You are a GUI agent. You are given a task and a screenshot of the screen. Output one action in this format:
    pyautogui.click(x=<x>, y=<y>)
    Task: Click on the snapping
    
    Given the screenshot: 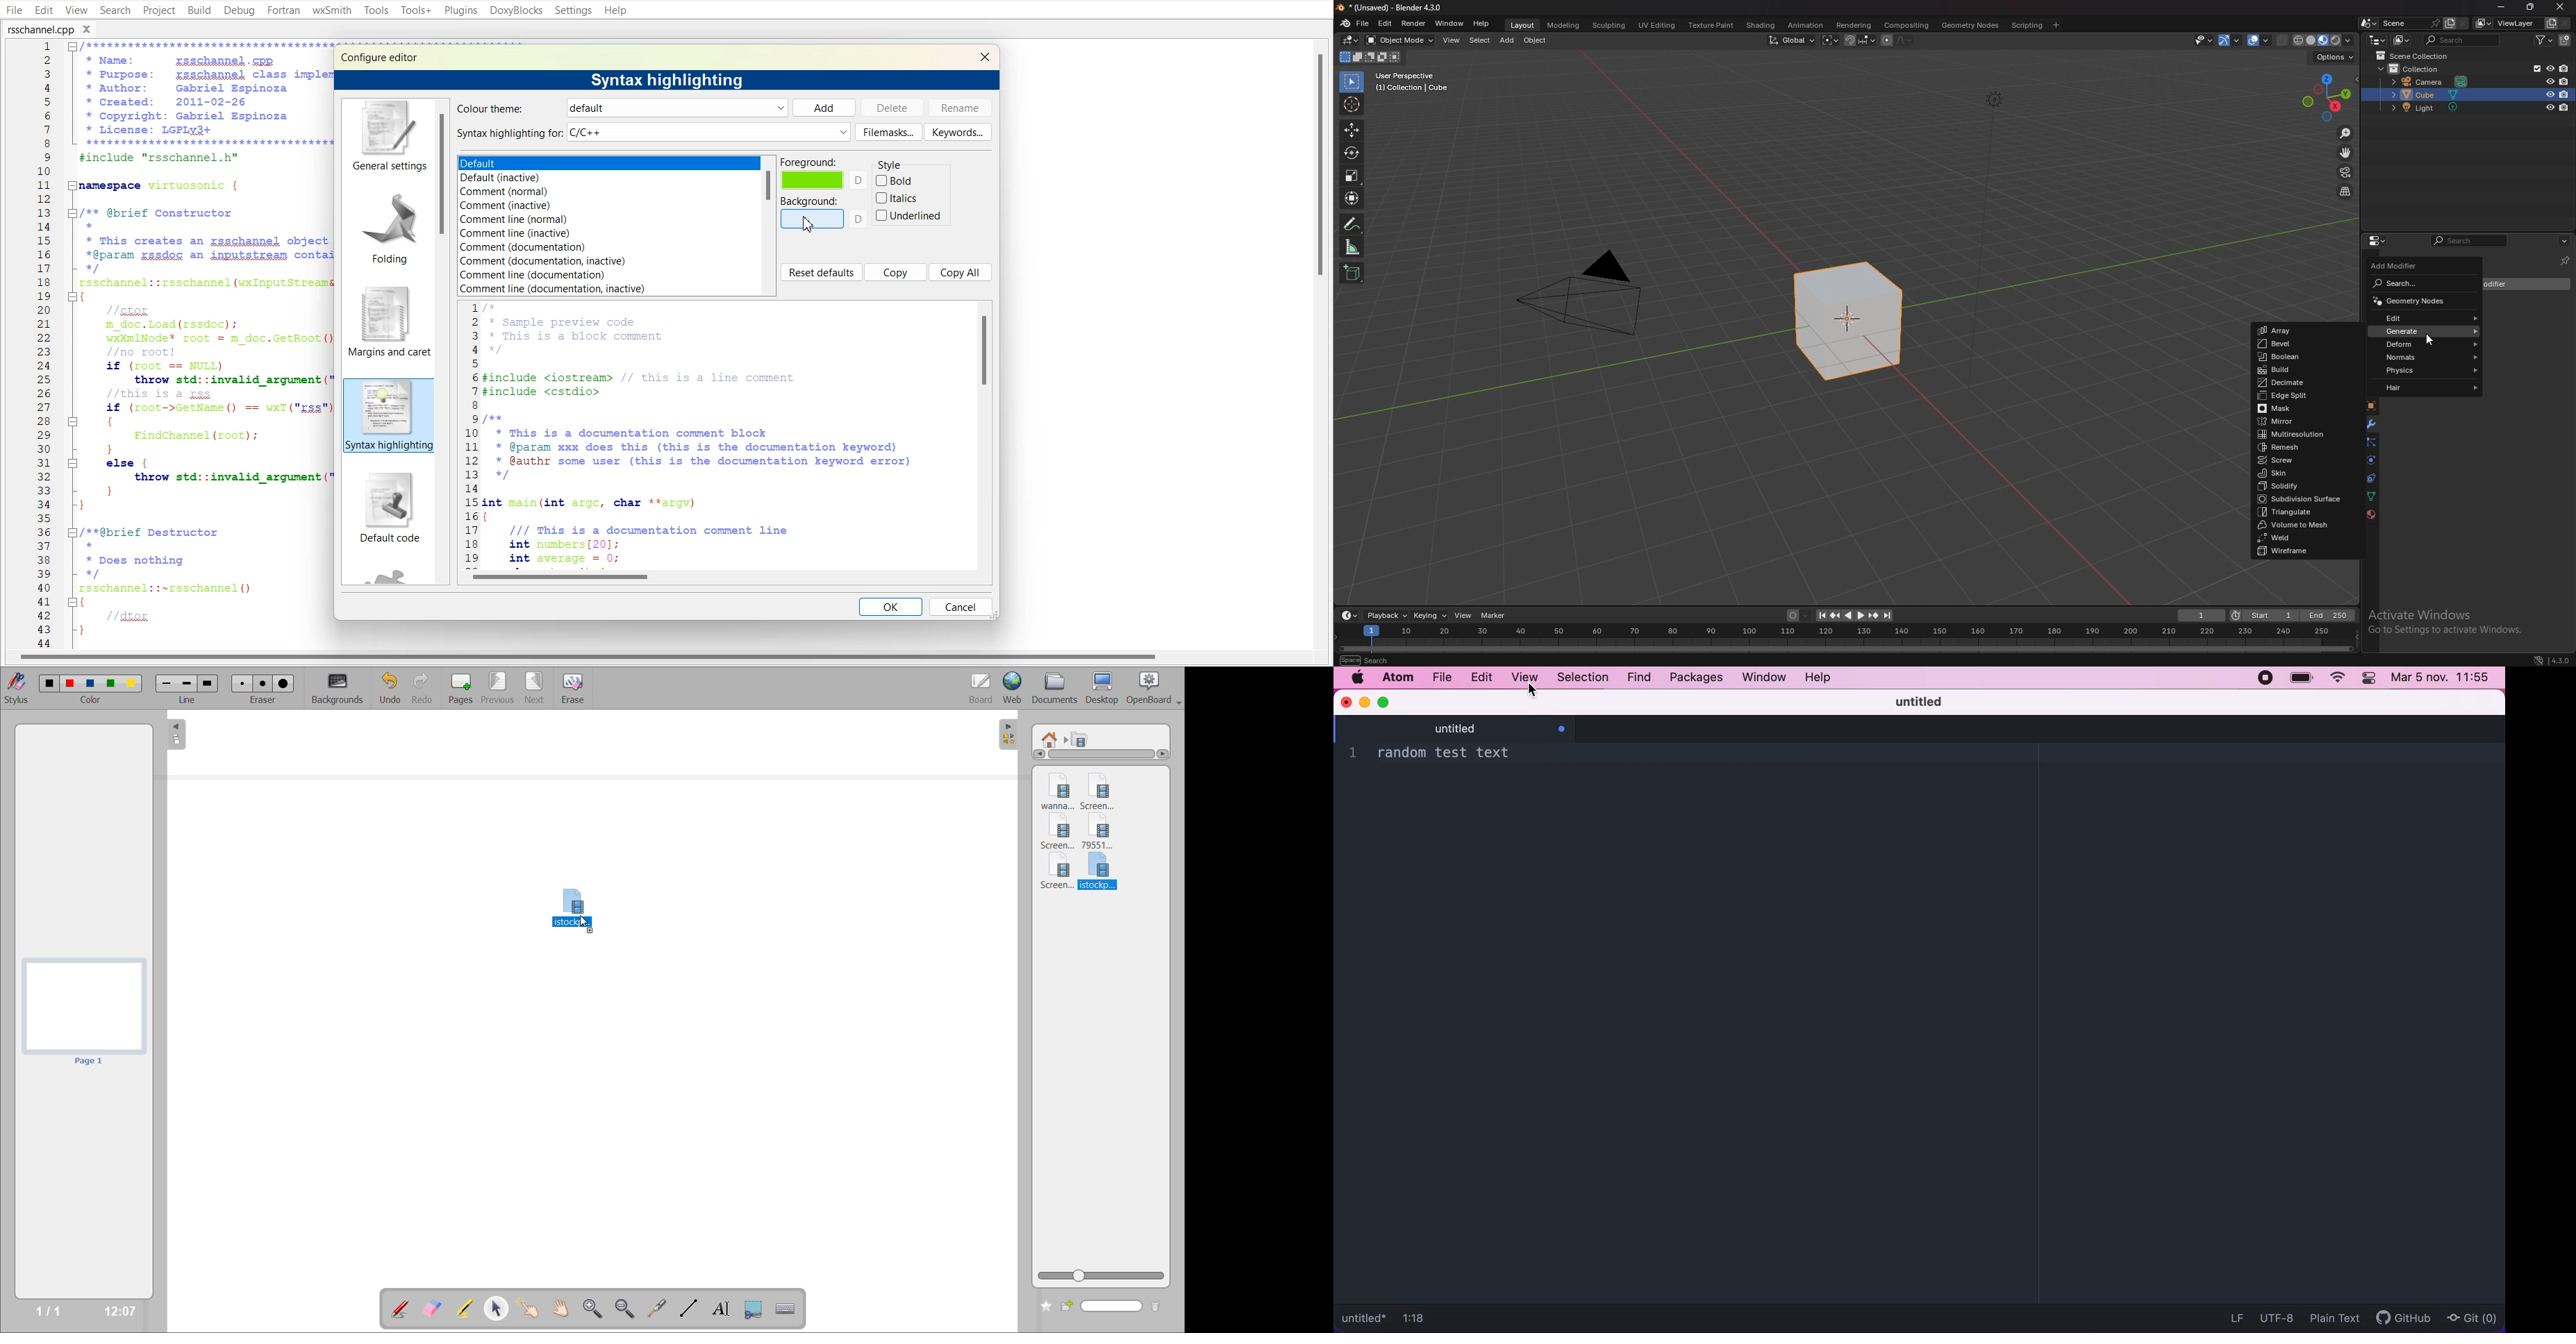 What is the action you would take?
    pyautogui.click(x=1860, y=41)
    